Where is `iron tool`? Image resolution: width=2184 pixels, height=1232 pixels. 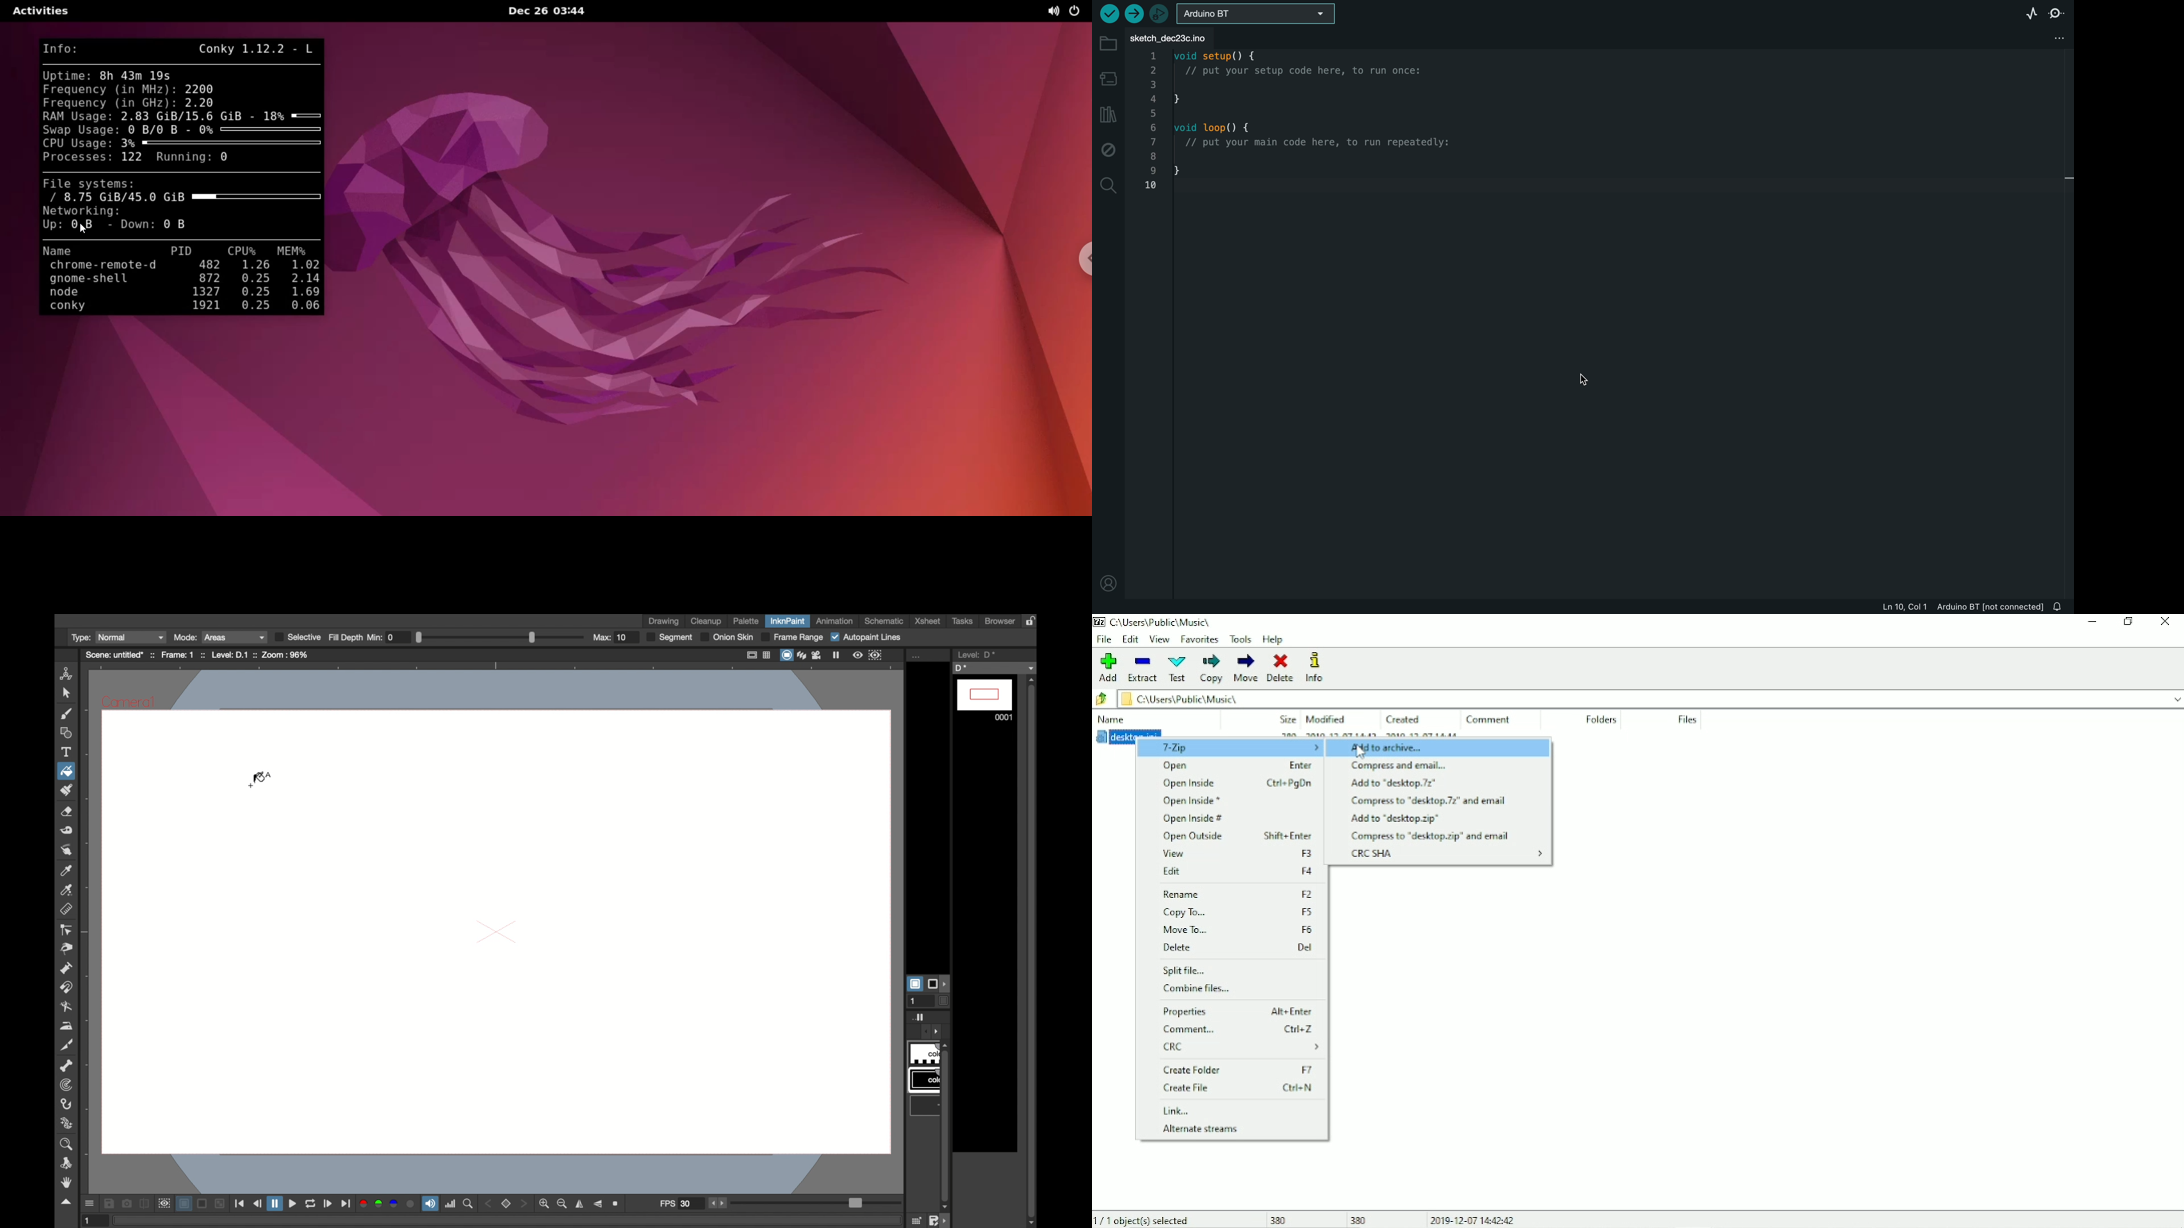 iron tool is located at coordinates (67, 1026).